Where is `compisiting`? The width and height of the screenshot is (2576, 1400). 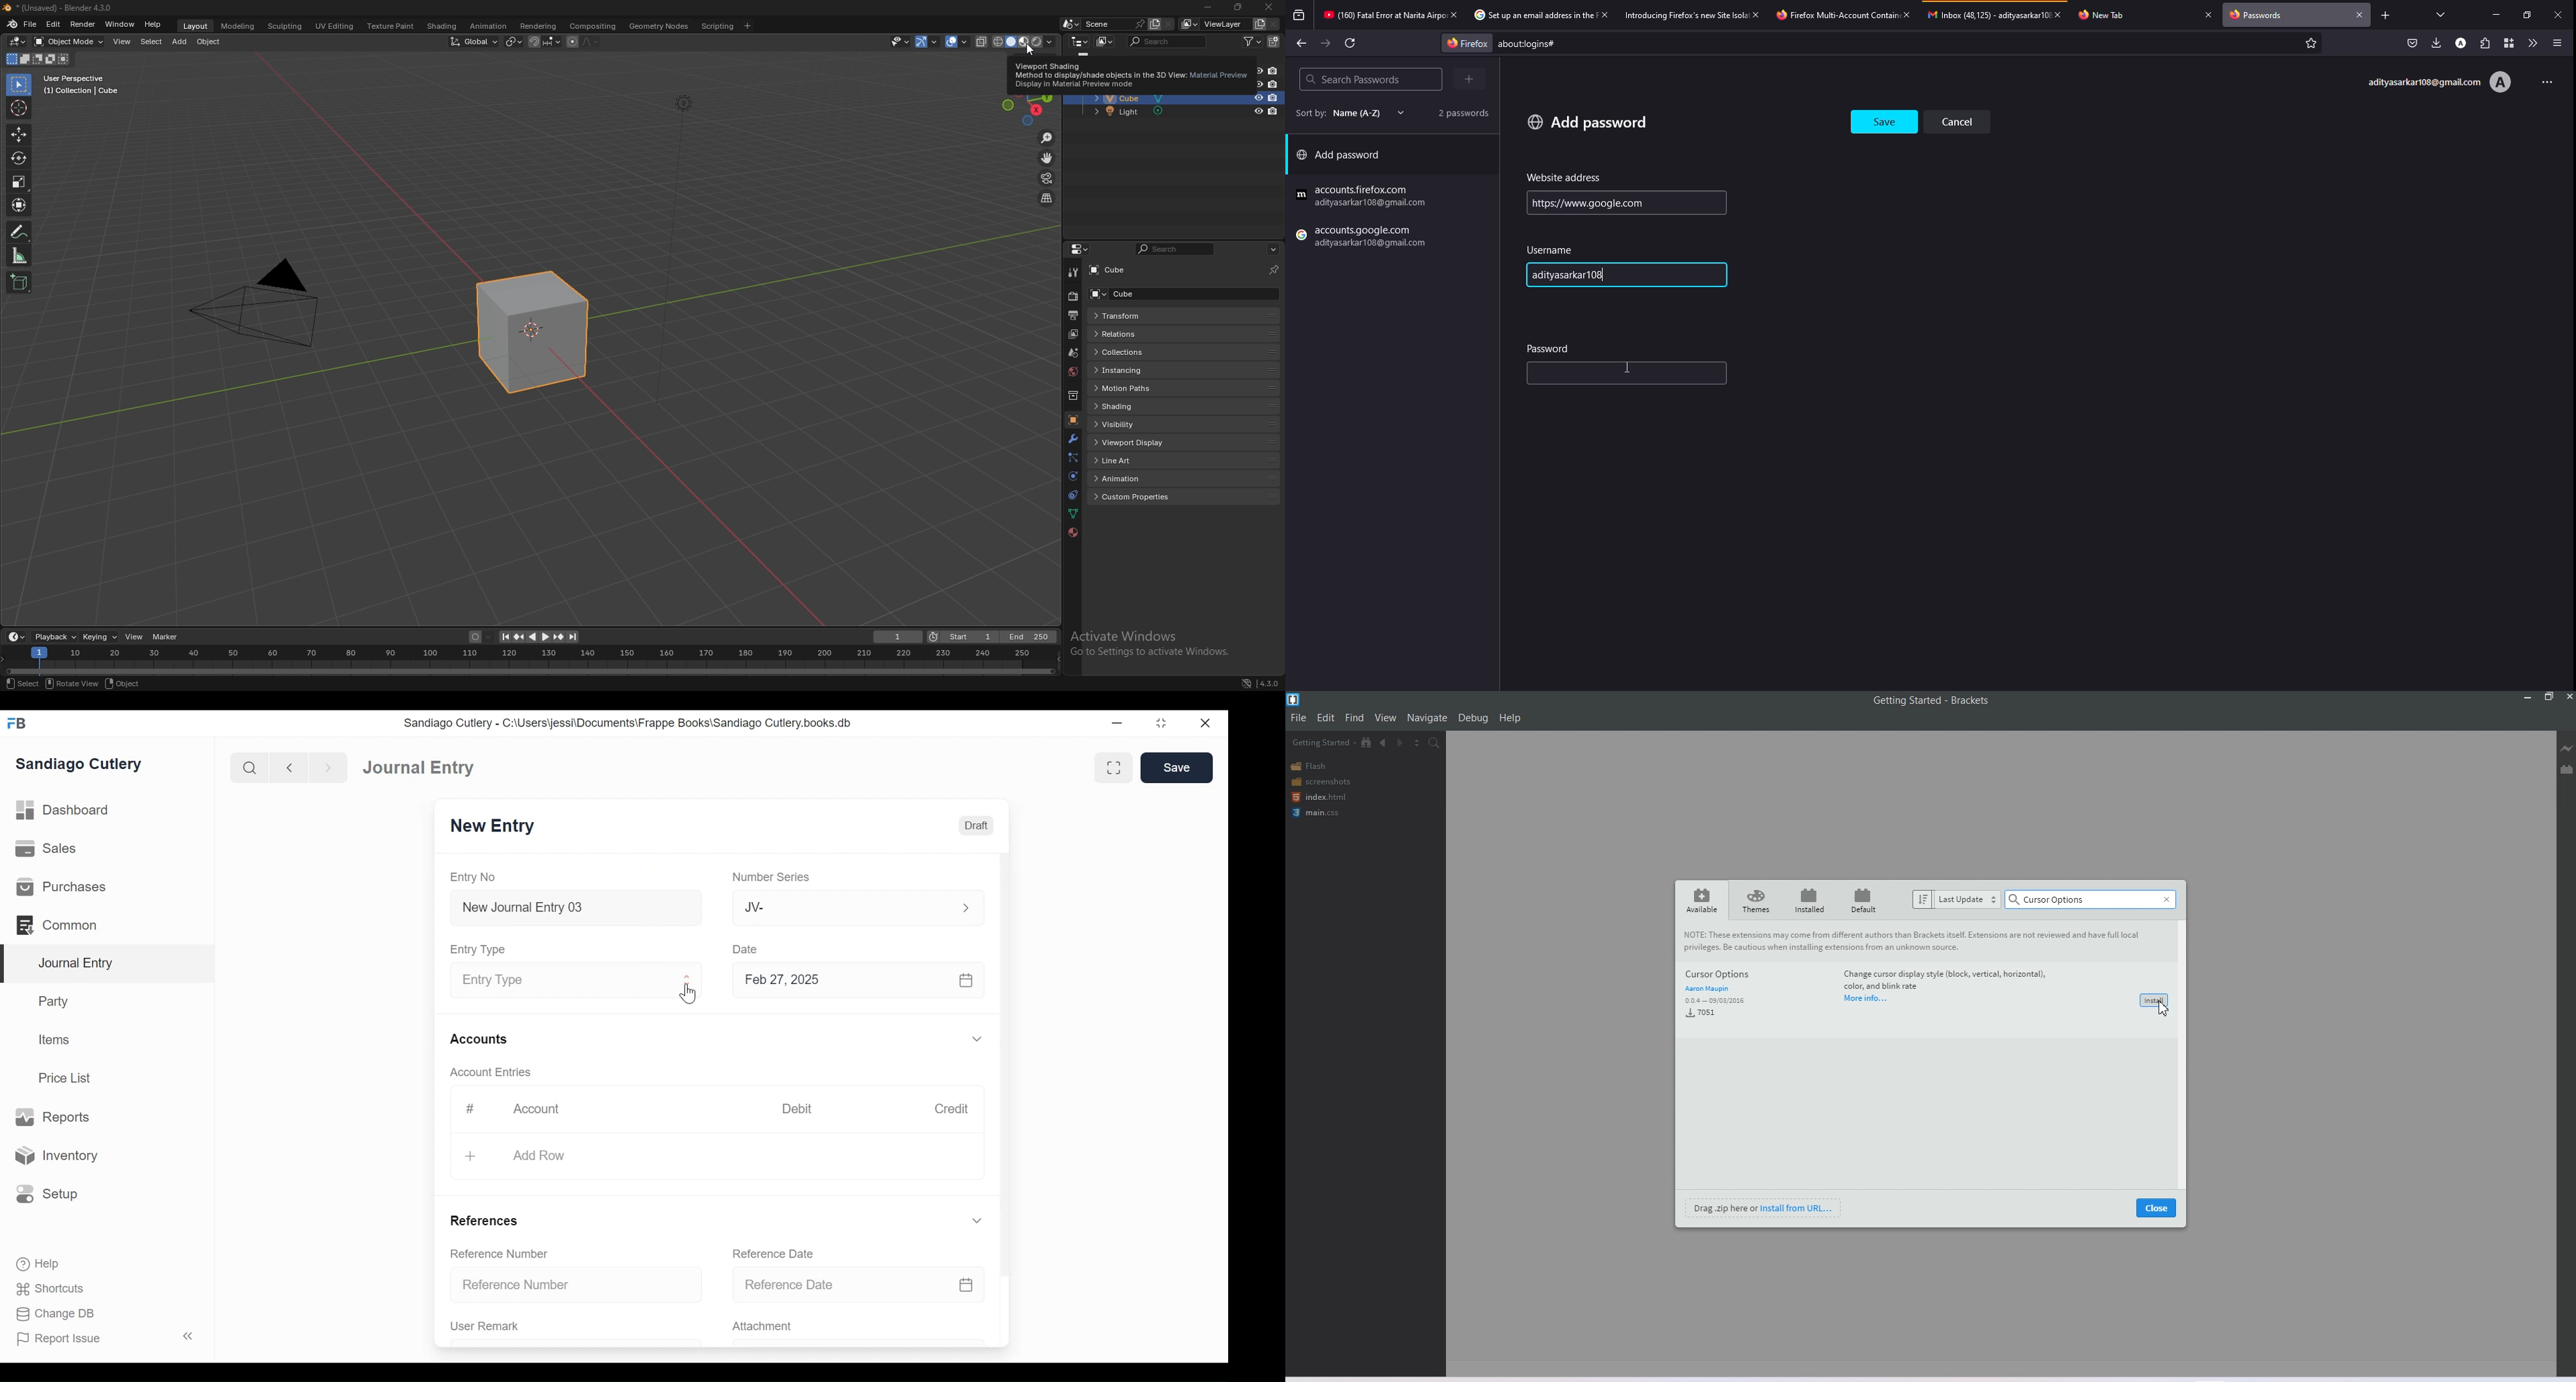 compisiting is located at coordinates (592, 27).